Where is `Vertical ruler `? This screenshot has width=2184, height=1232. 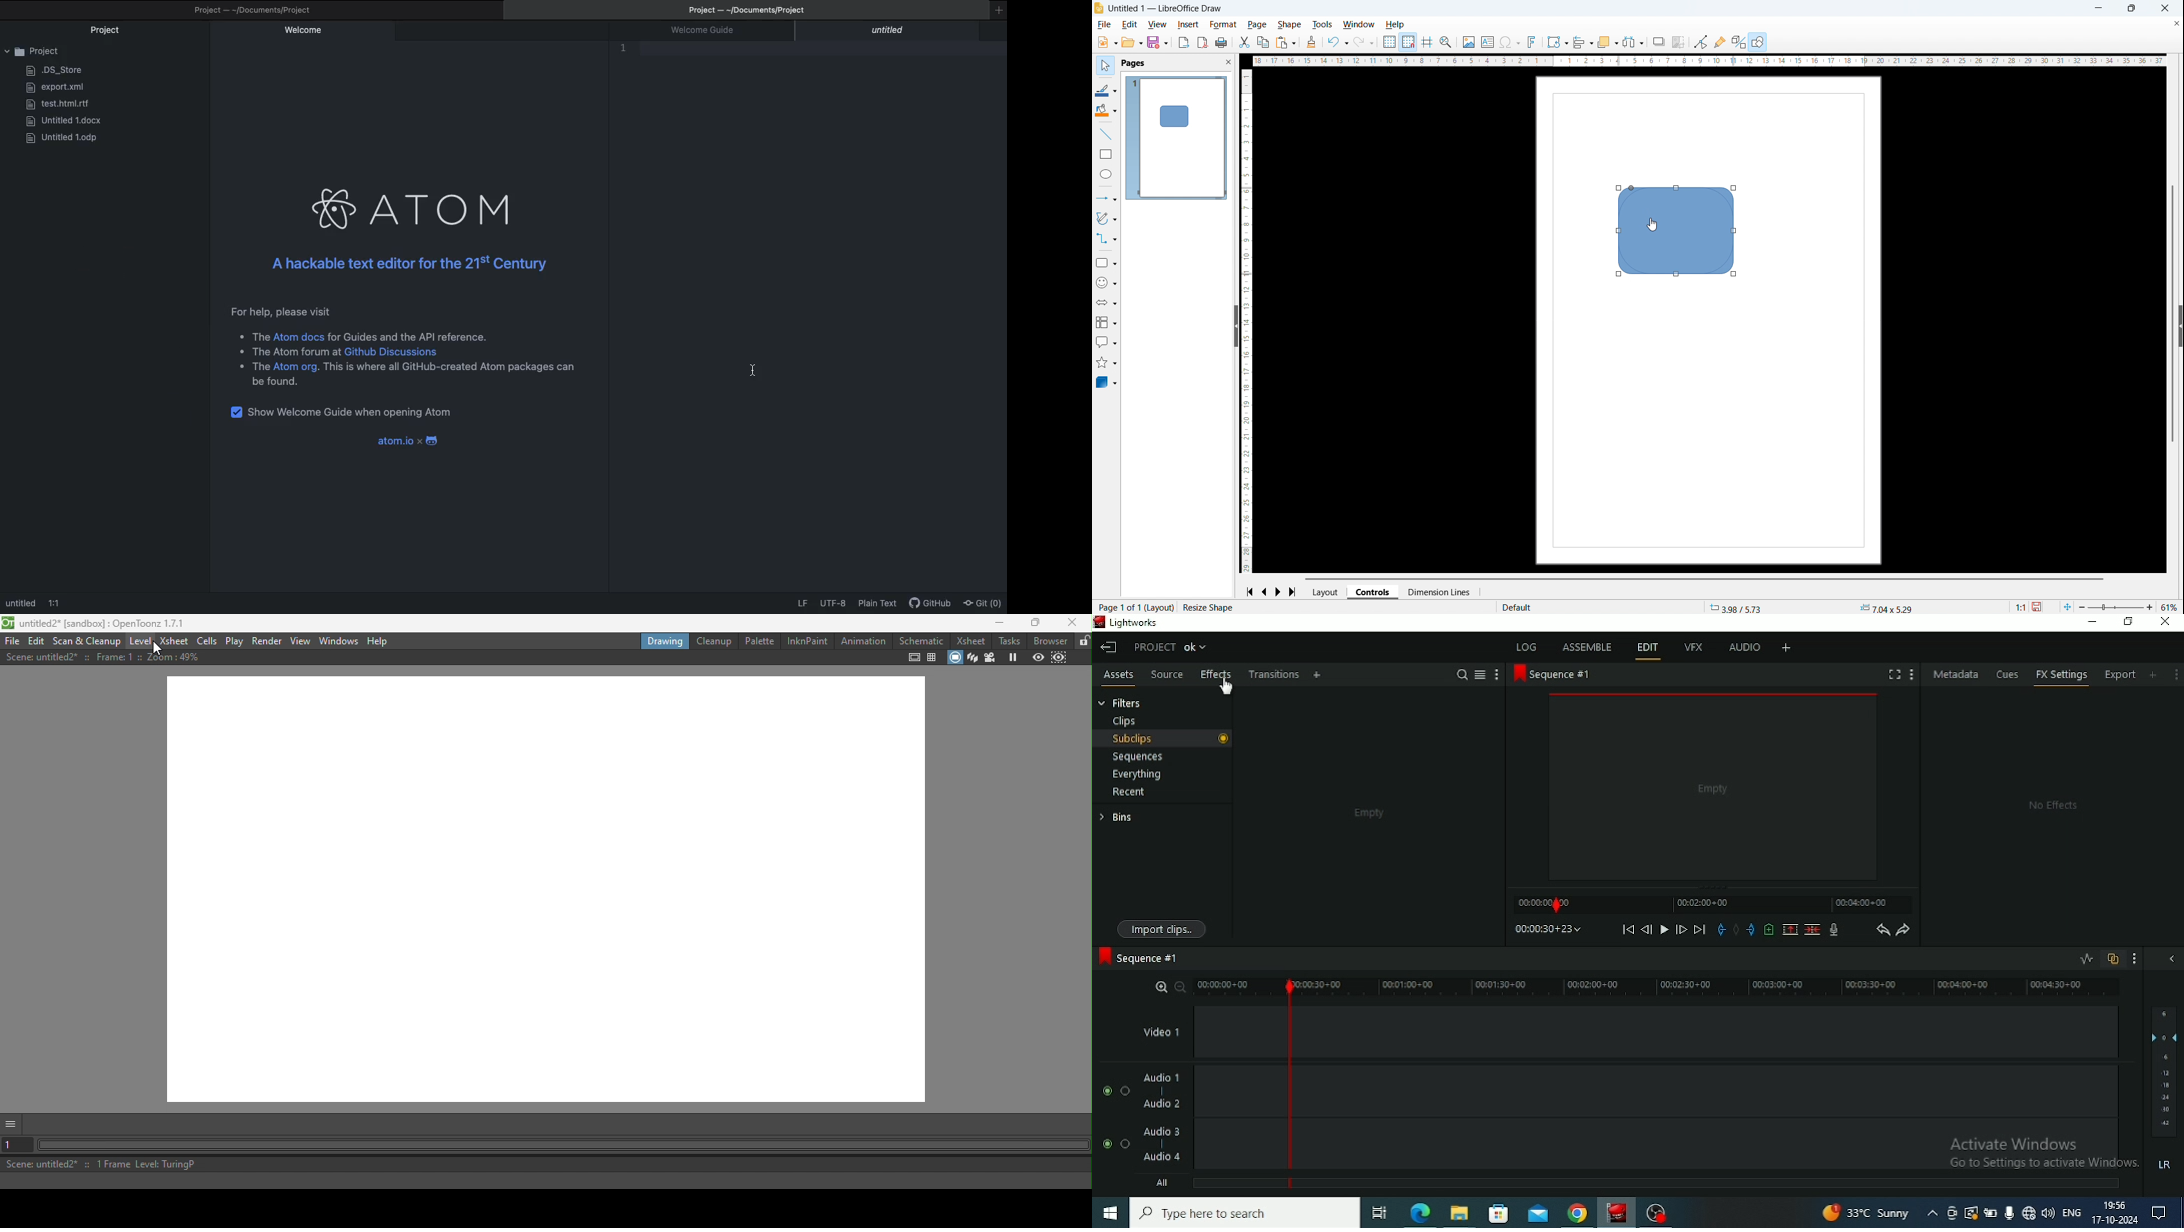 Vertical ruler  is located at coordinates (1247, 321).